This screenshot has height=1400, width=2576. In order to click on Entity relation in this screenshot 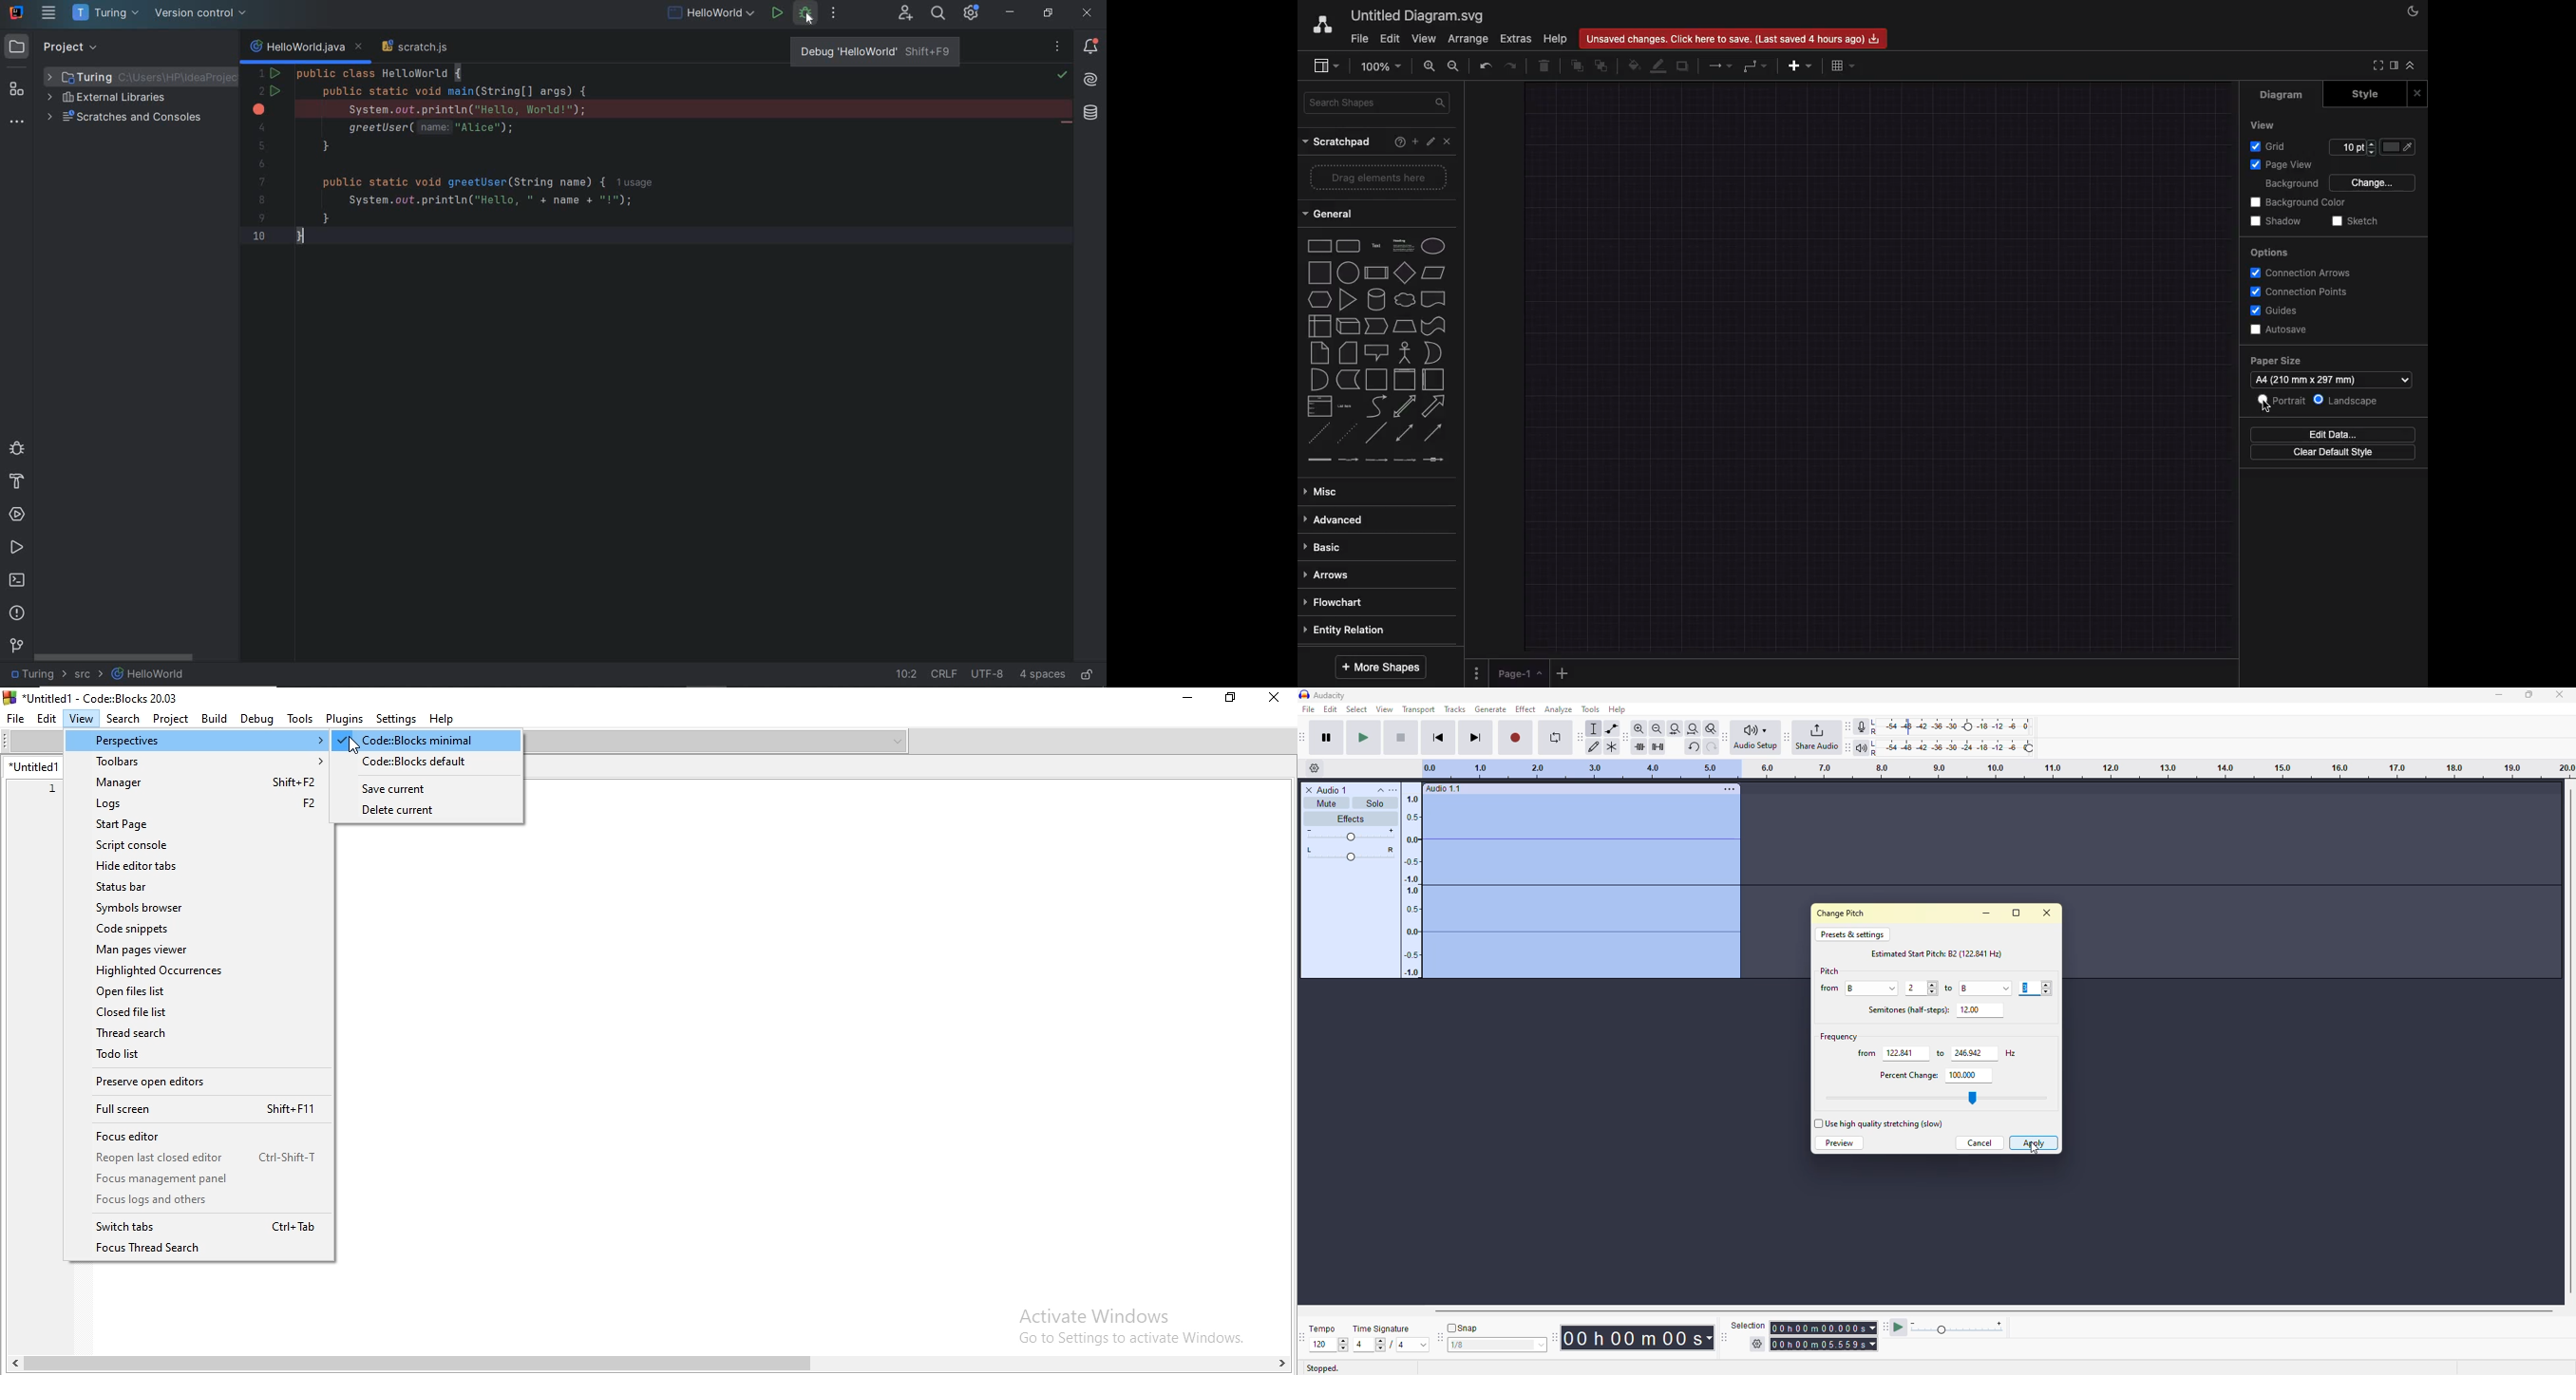, I will do `click(1361, 630)`.